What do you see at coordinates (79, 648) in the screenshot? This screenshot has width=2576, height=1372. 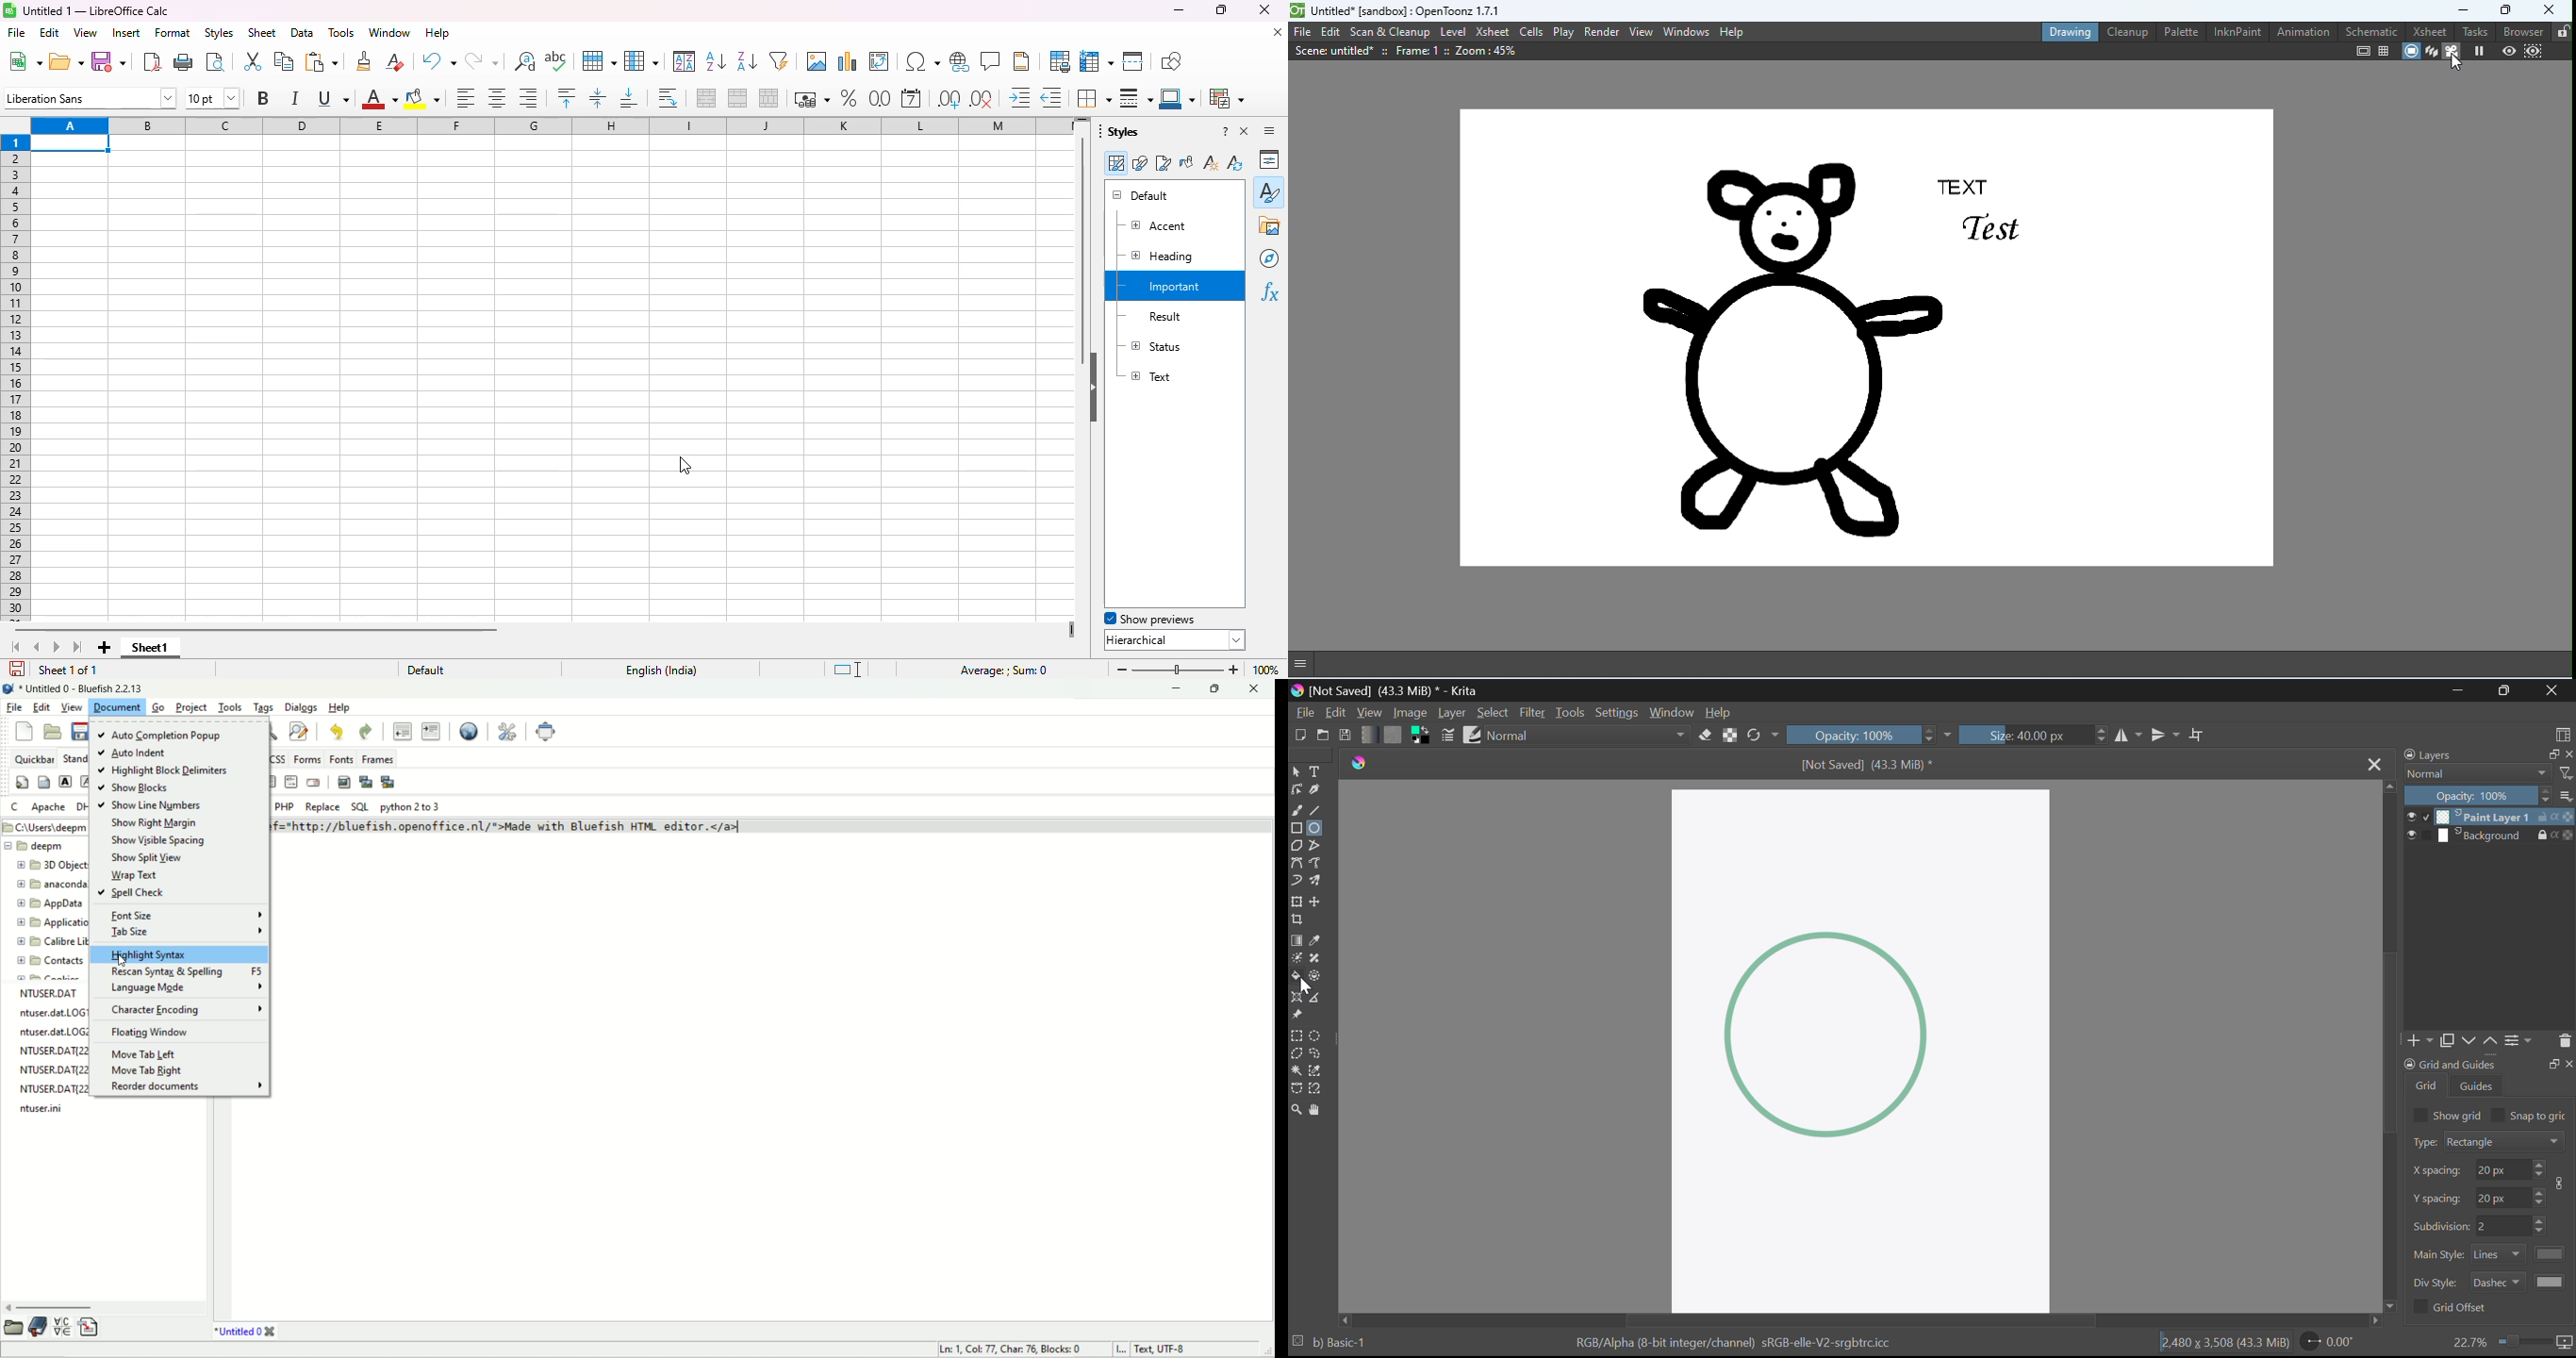 I see `scroll to last sheet` at bounding box center [79, 648].